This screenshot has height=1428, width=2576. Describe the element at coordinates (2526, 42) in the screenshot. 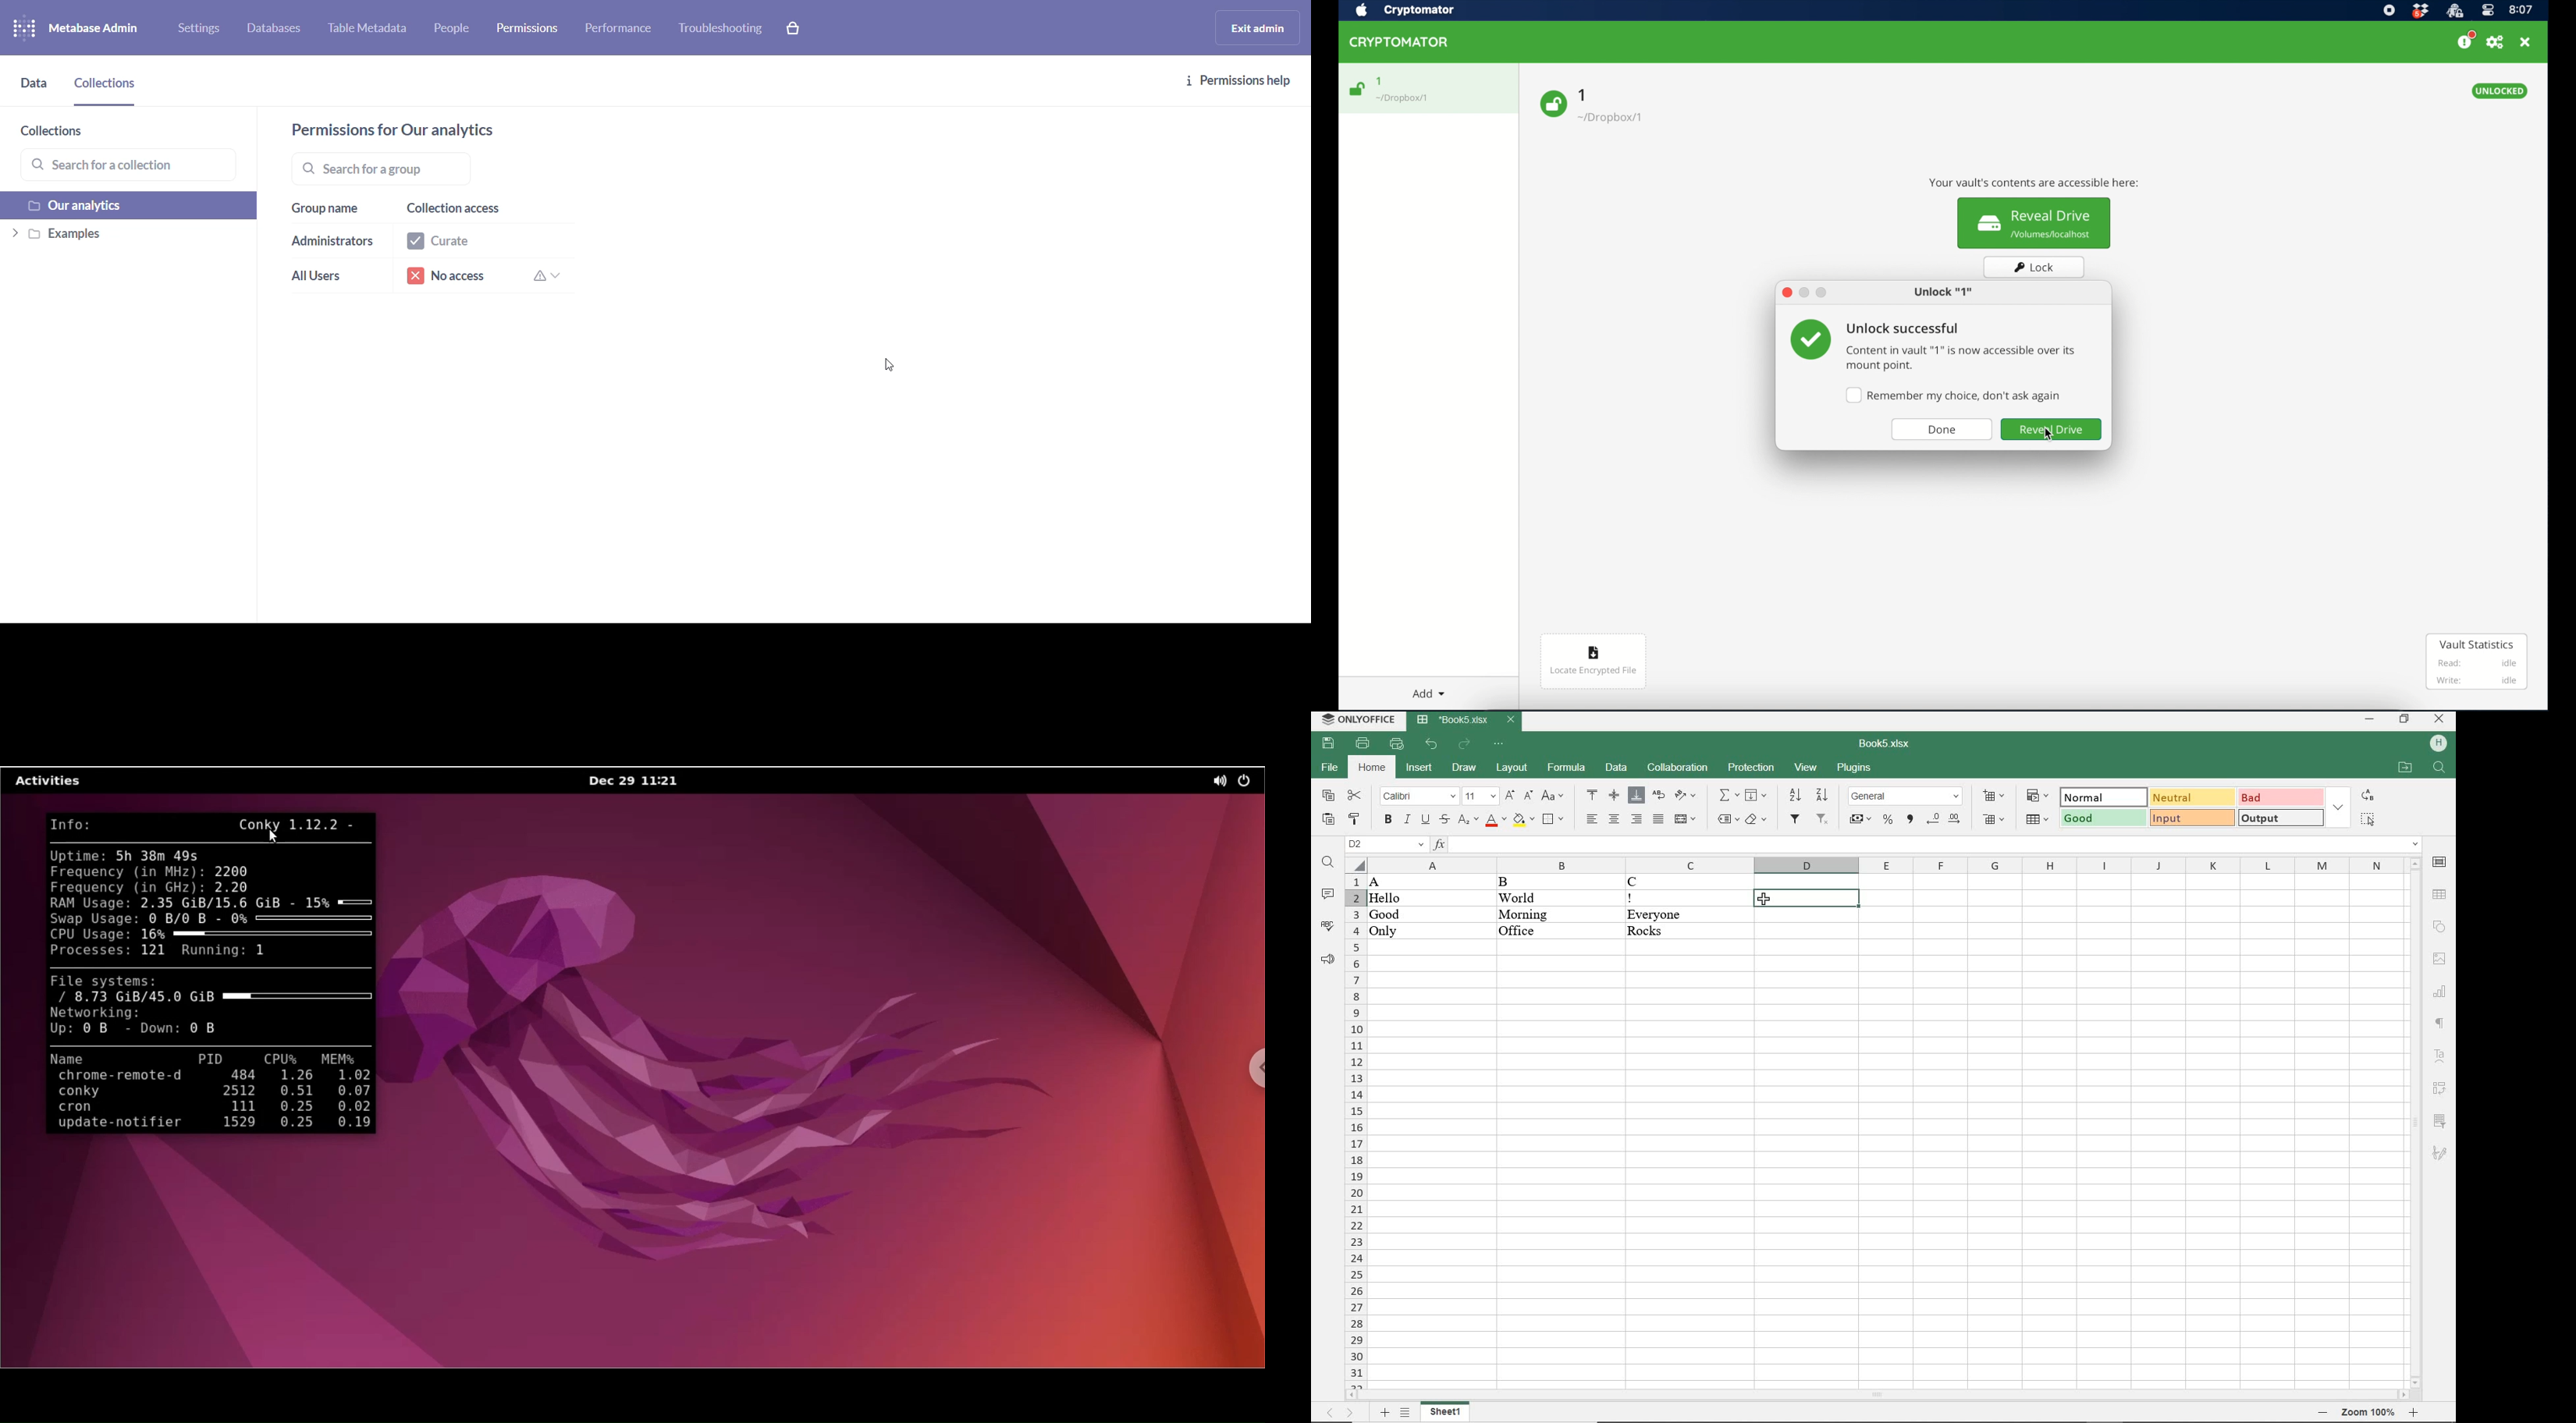

I see `close` at that location.